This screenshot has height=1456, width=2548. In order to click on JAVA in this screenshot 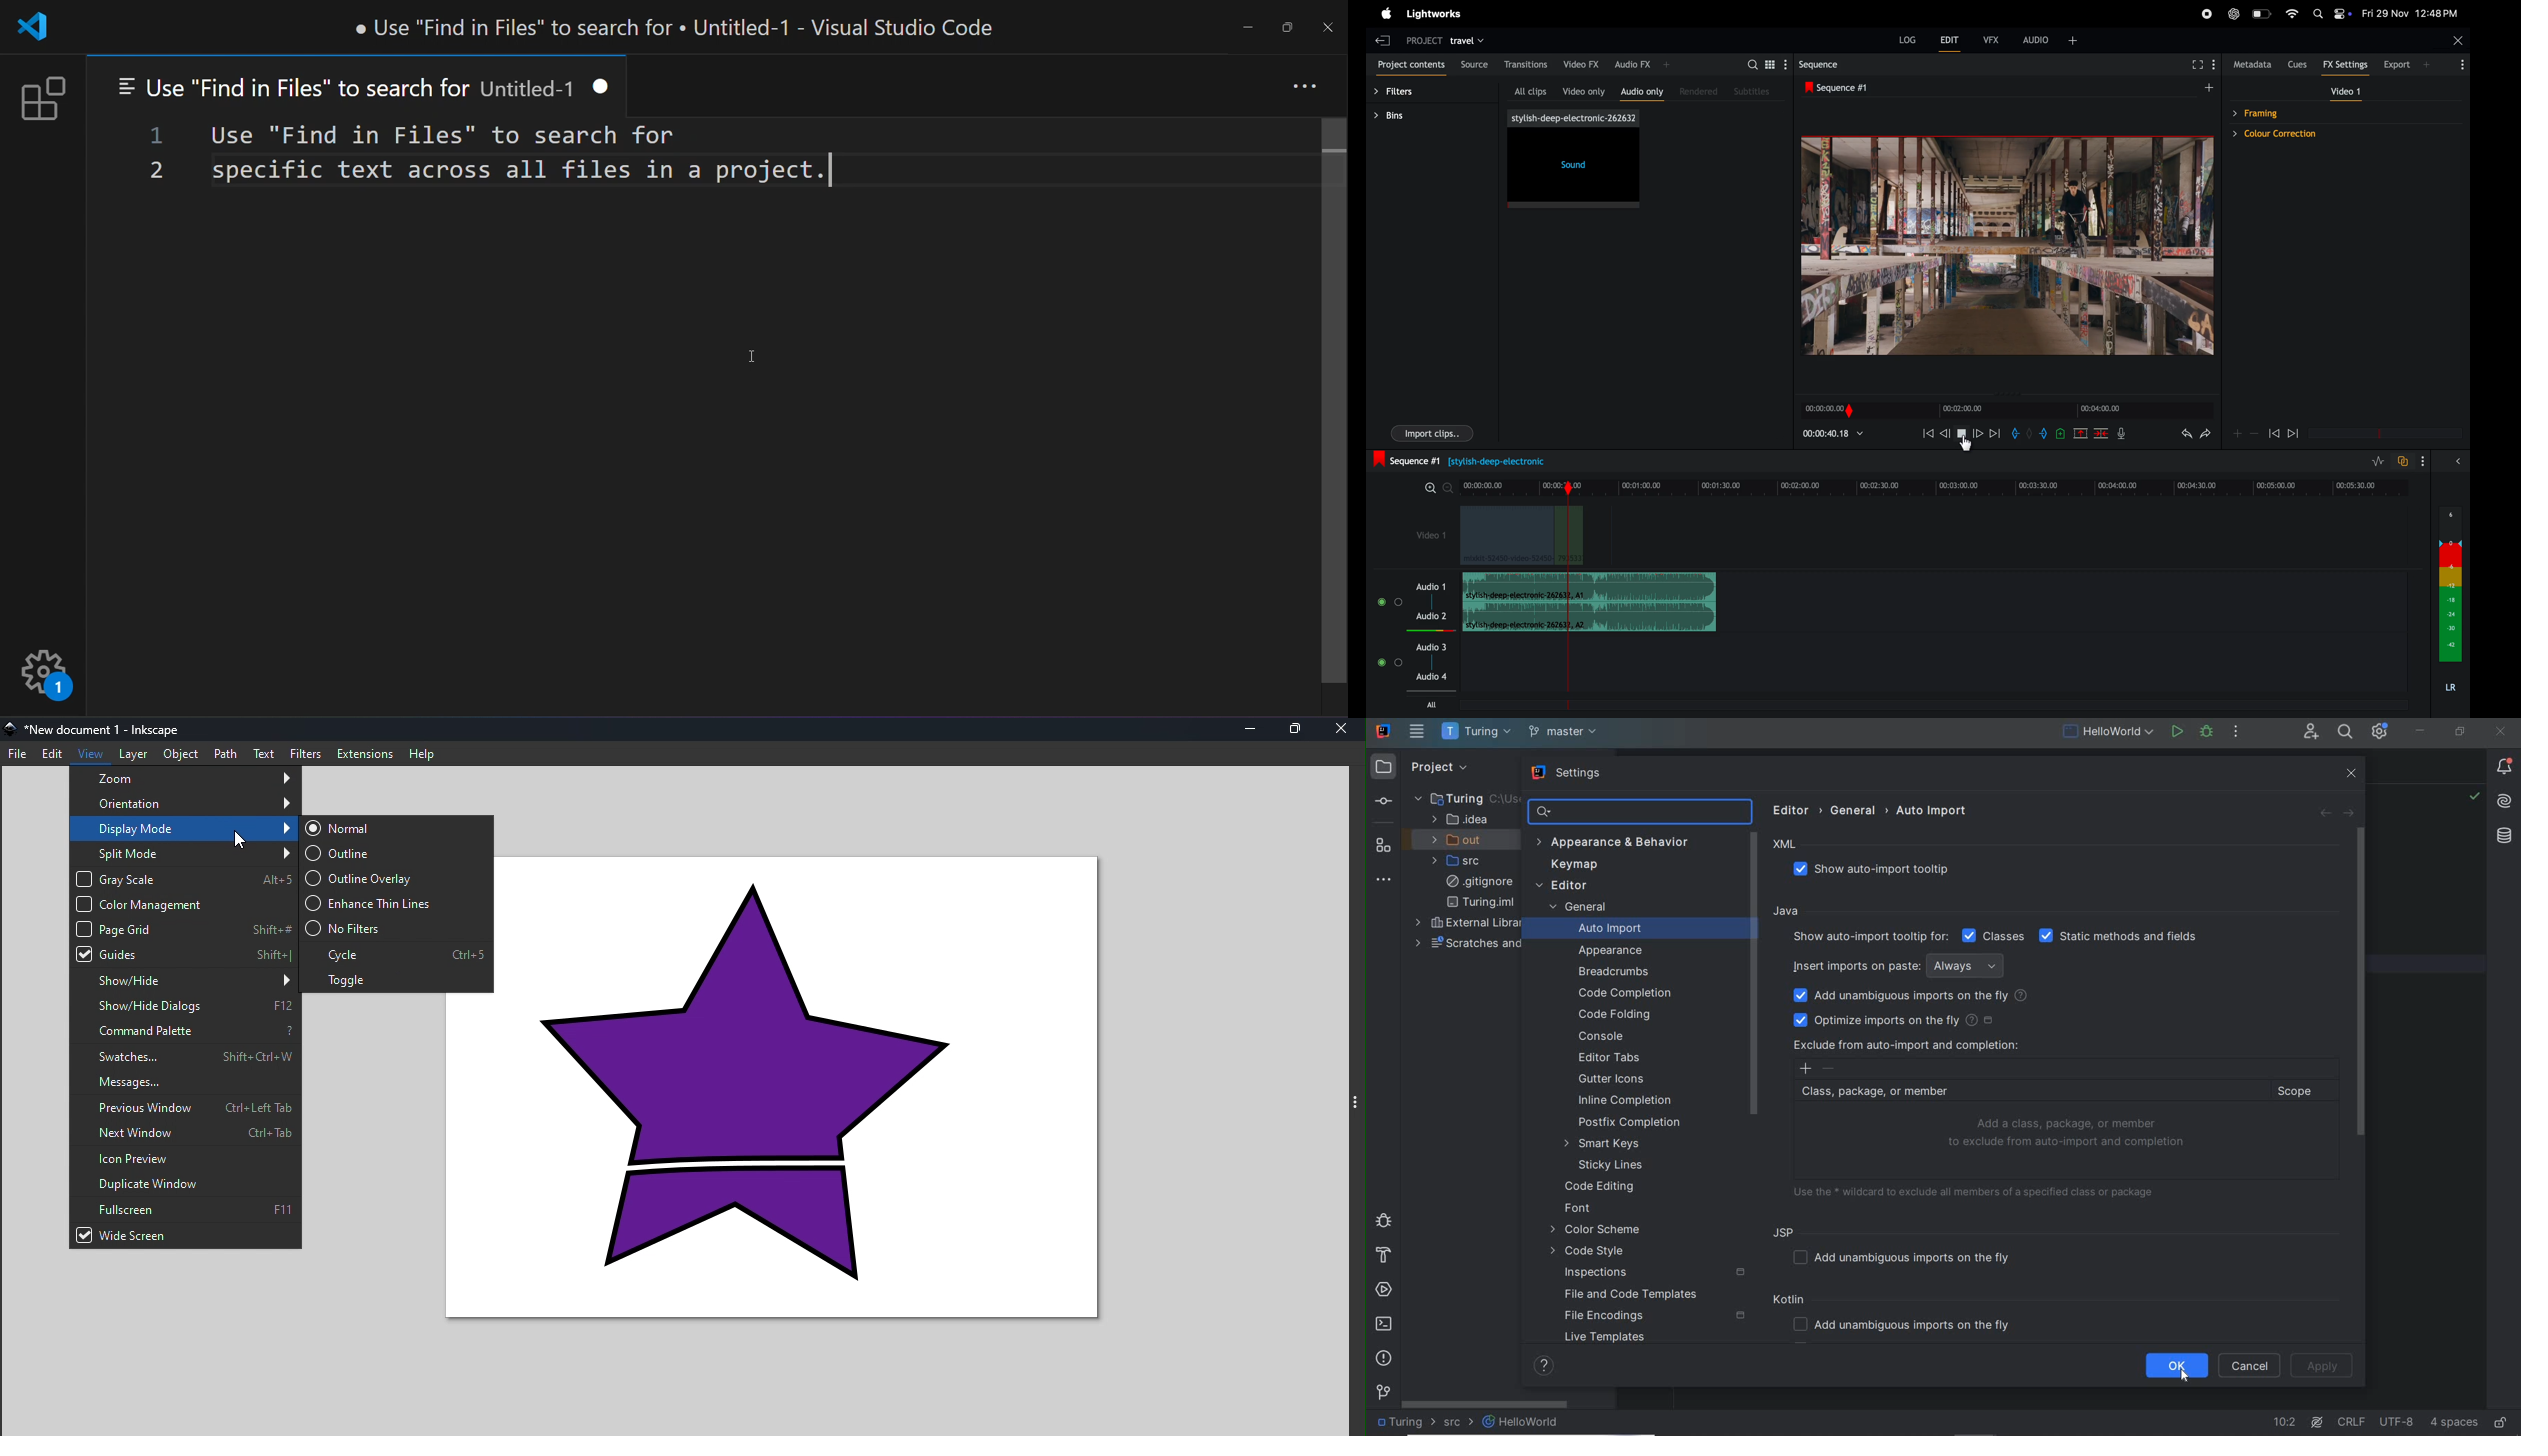, I will do `click(1788, 912)`.